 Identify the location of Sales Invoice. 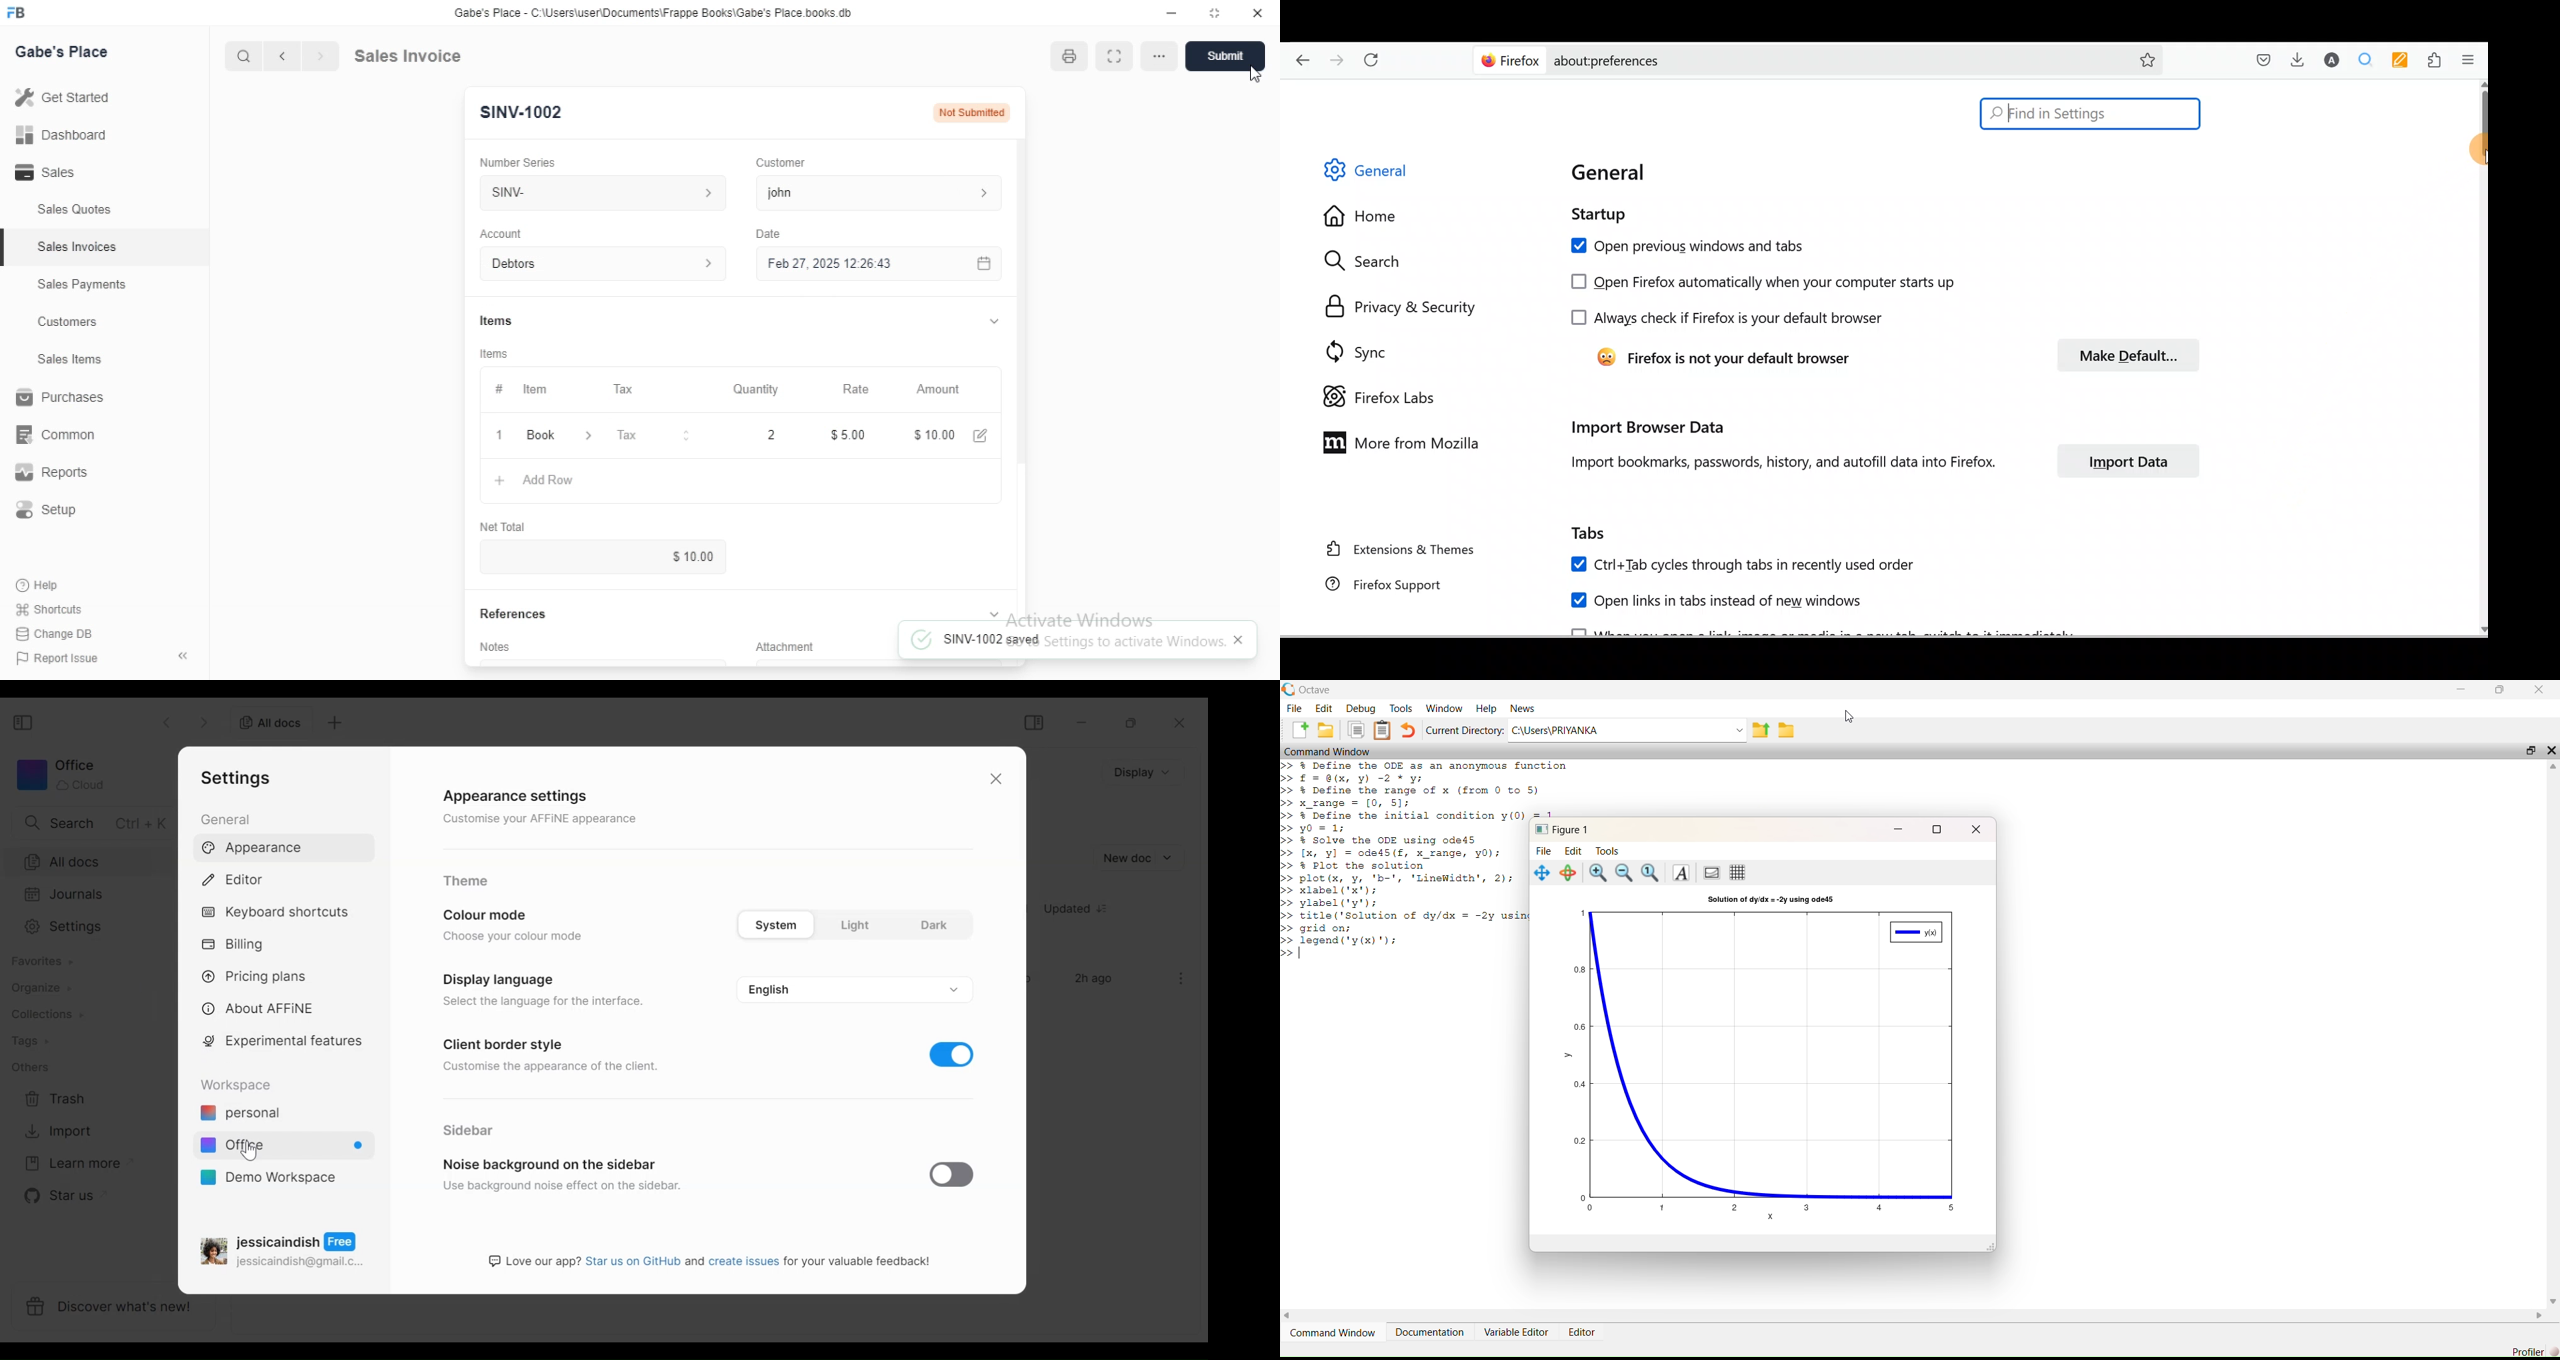
(451, 56).